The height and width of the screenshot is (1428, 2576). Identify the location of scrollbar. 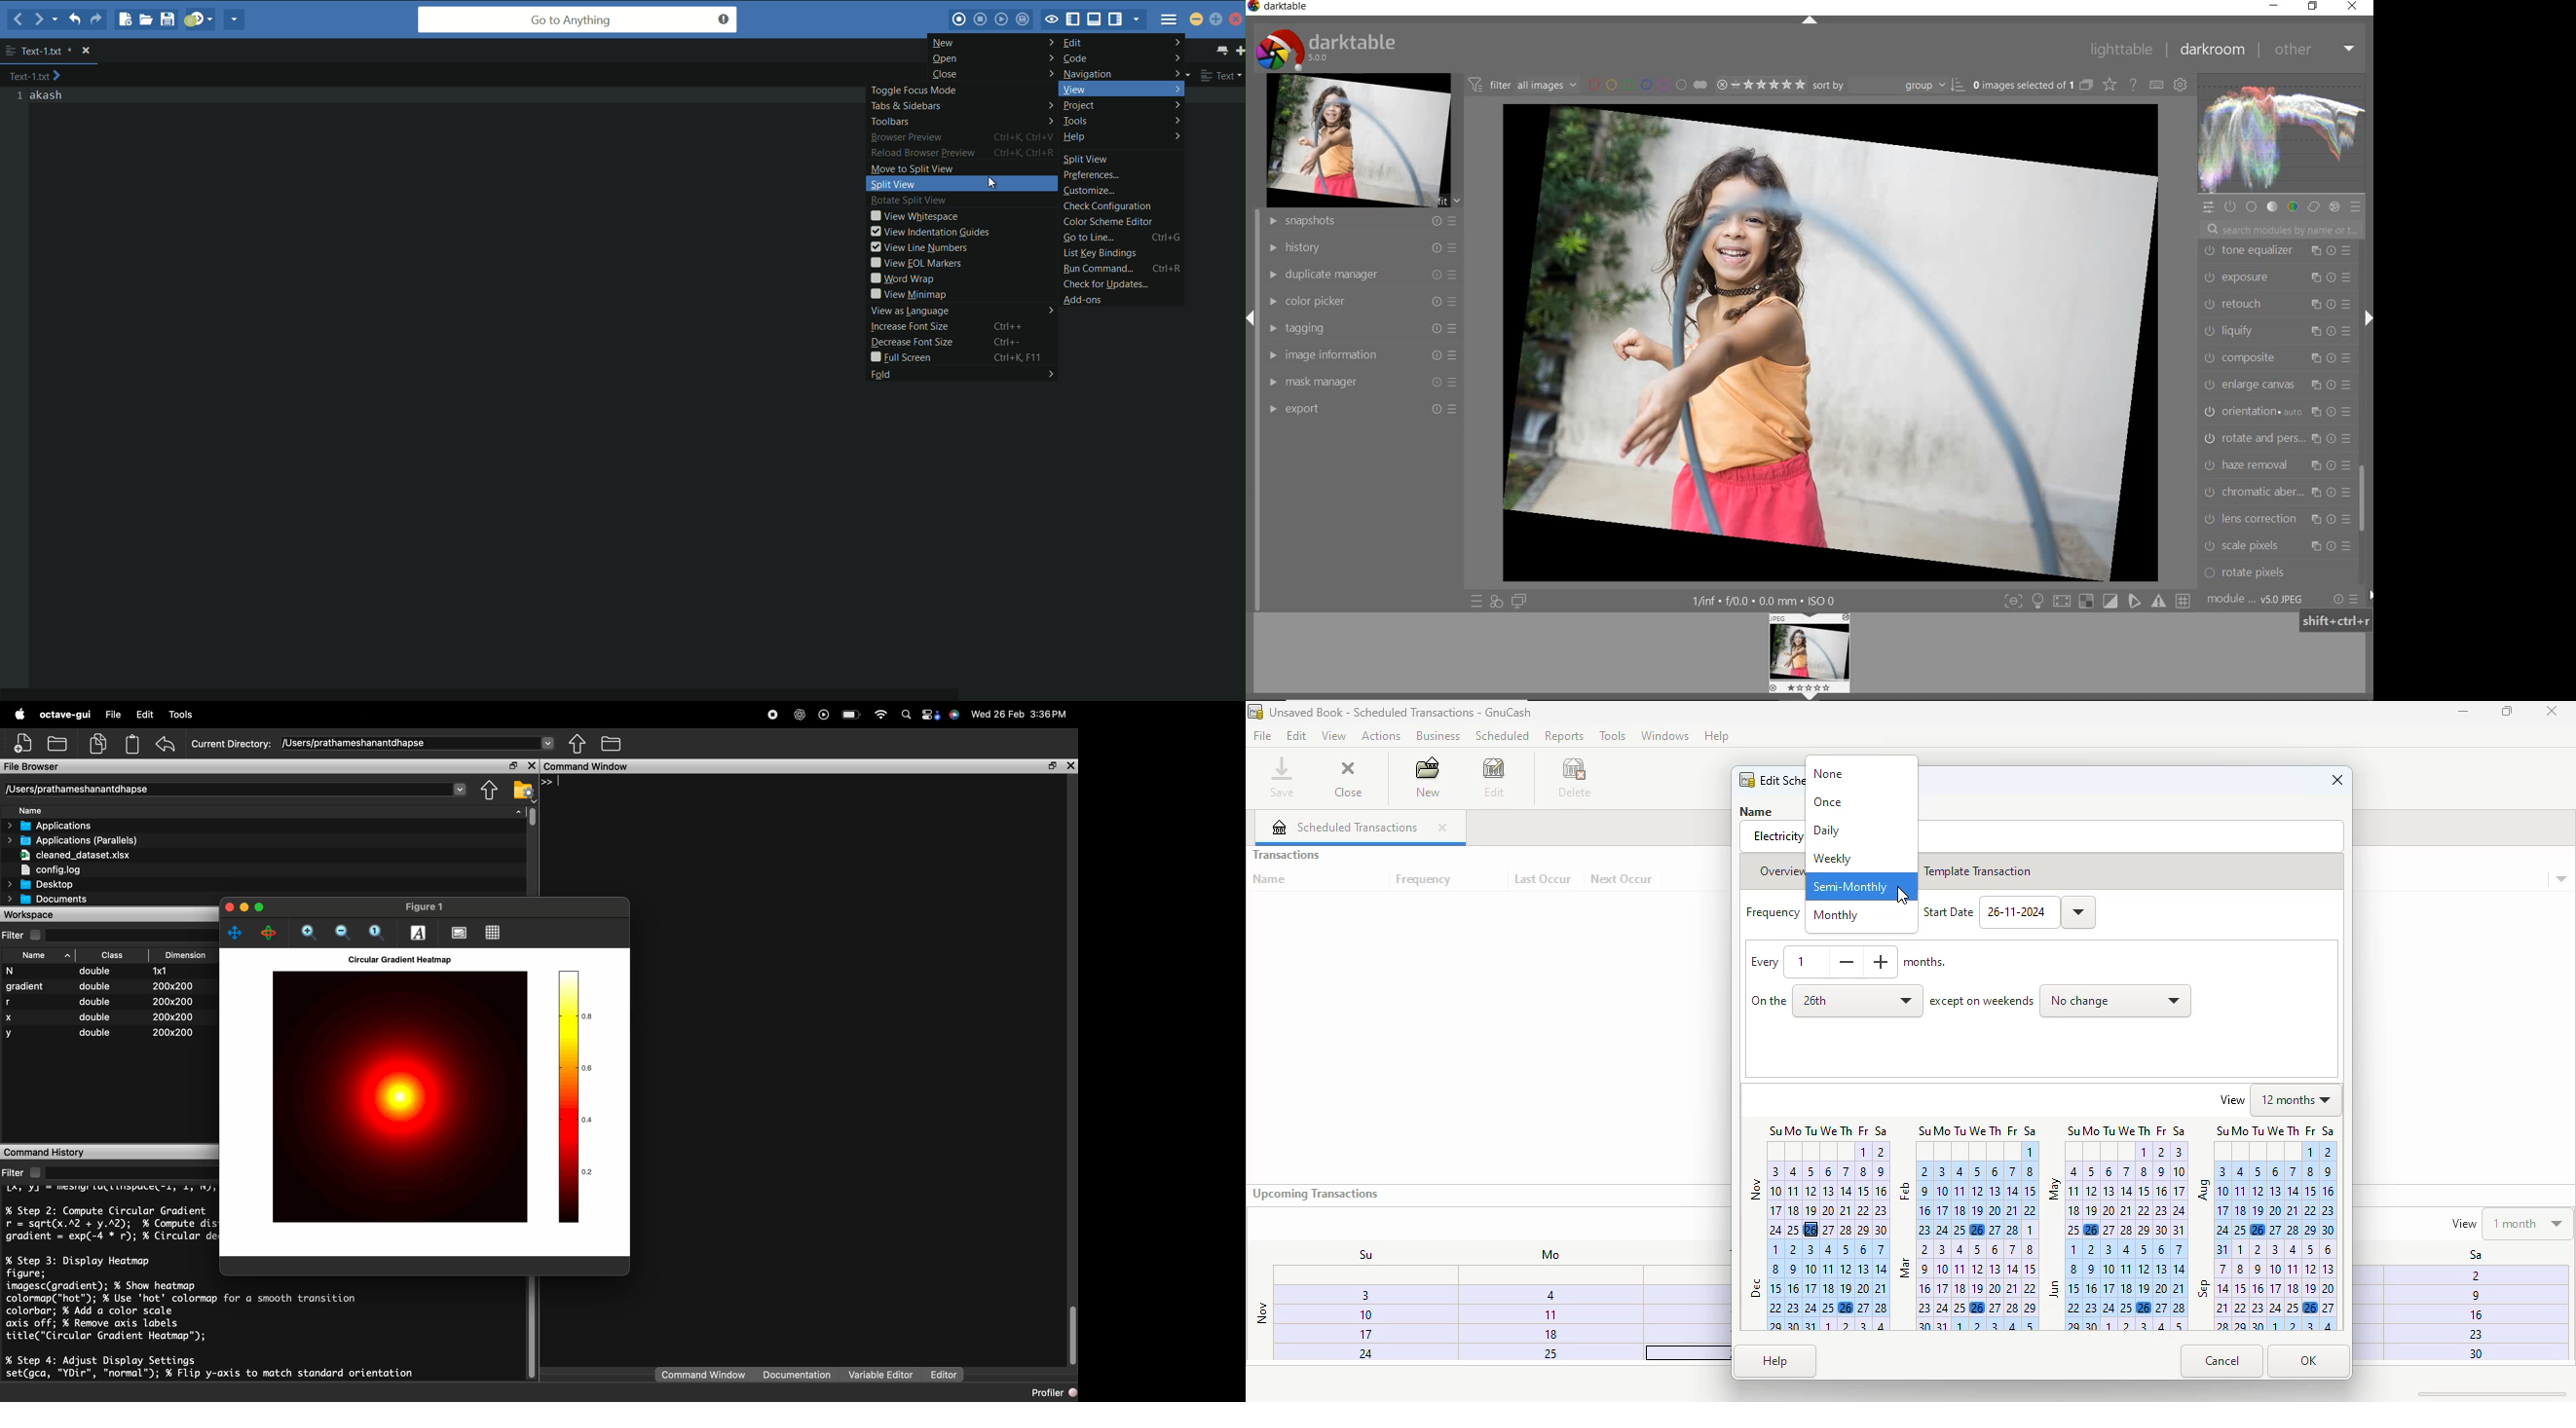
(2362, 498).